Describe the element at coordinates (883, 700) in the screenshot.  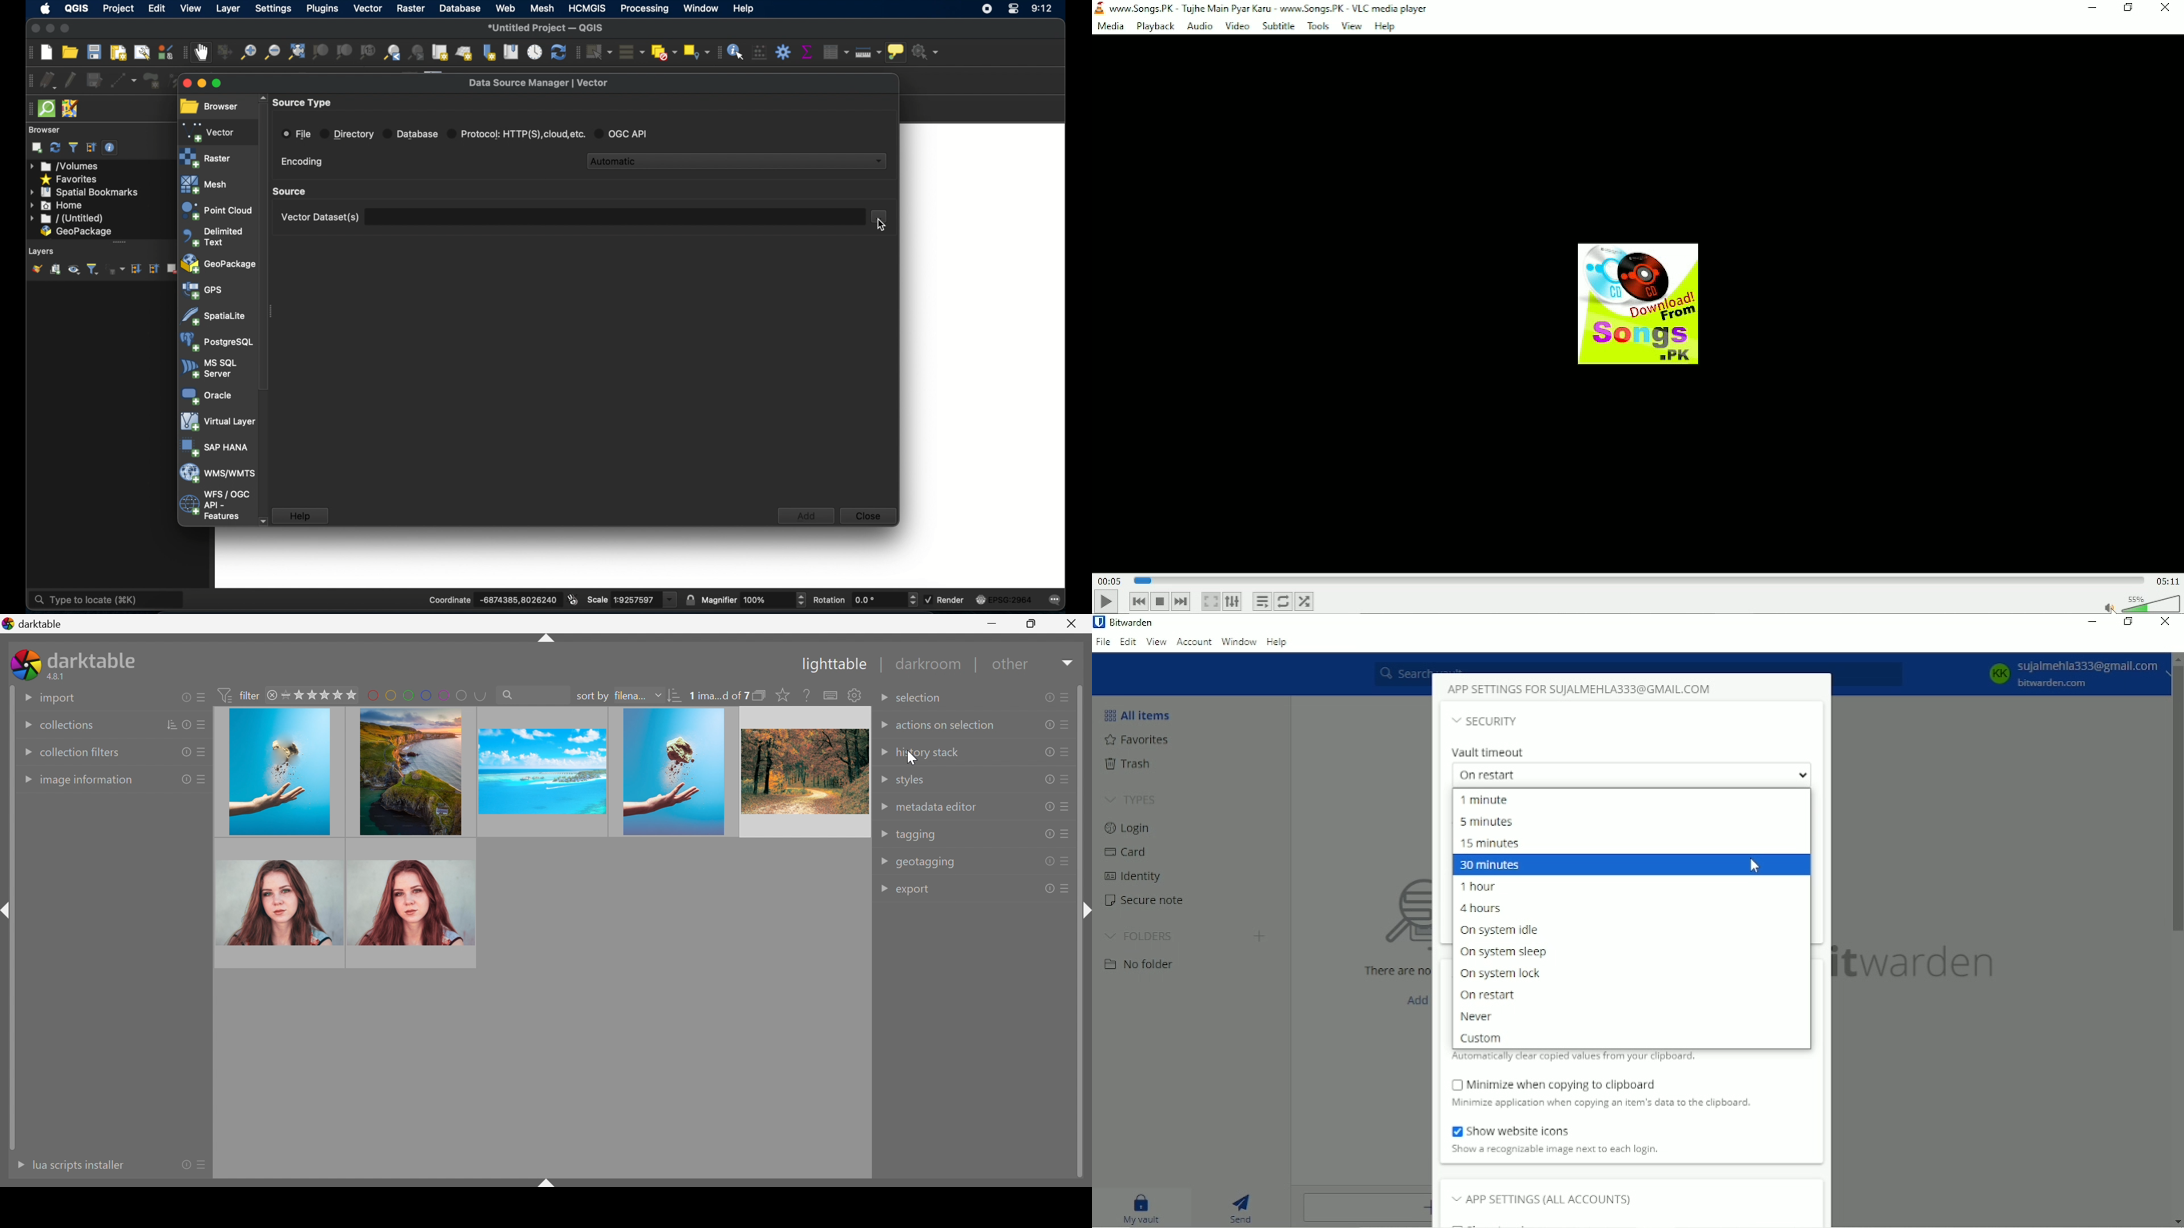
I see `Drop Down` at that location.